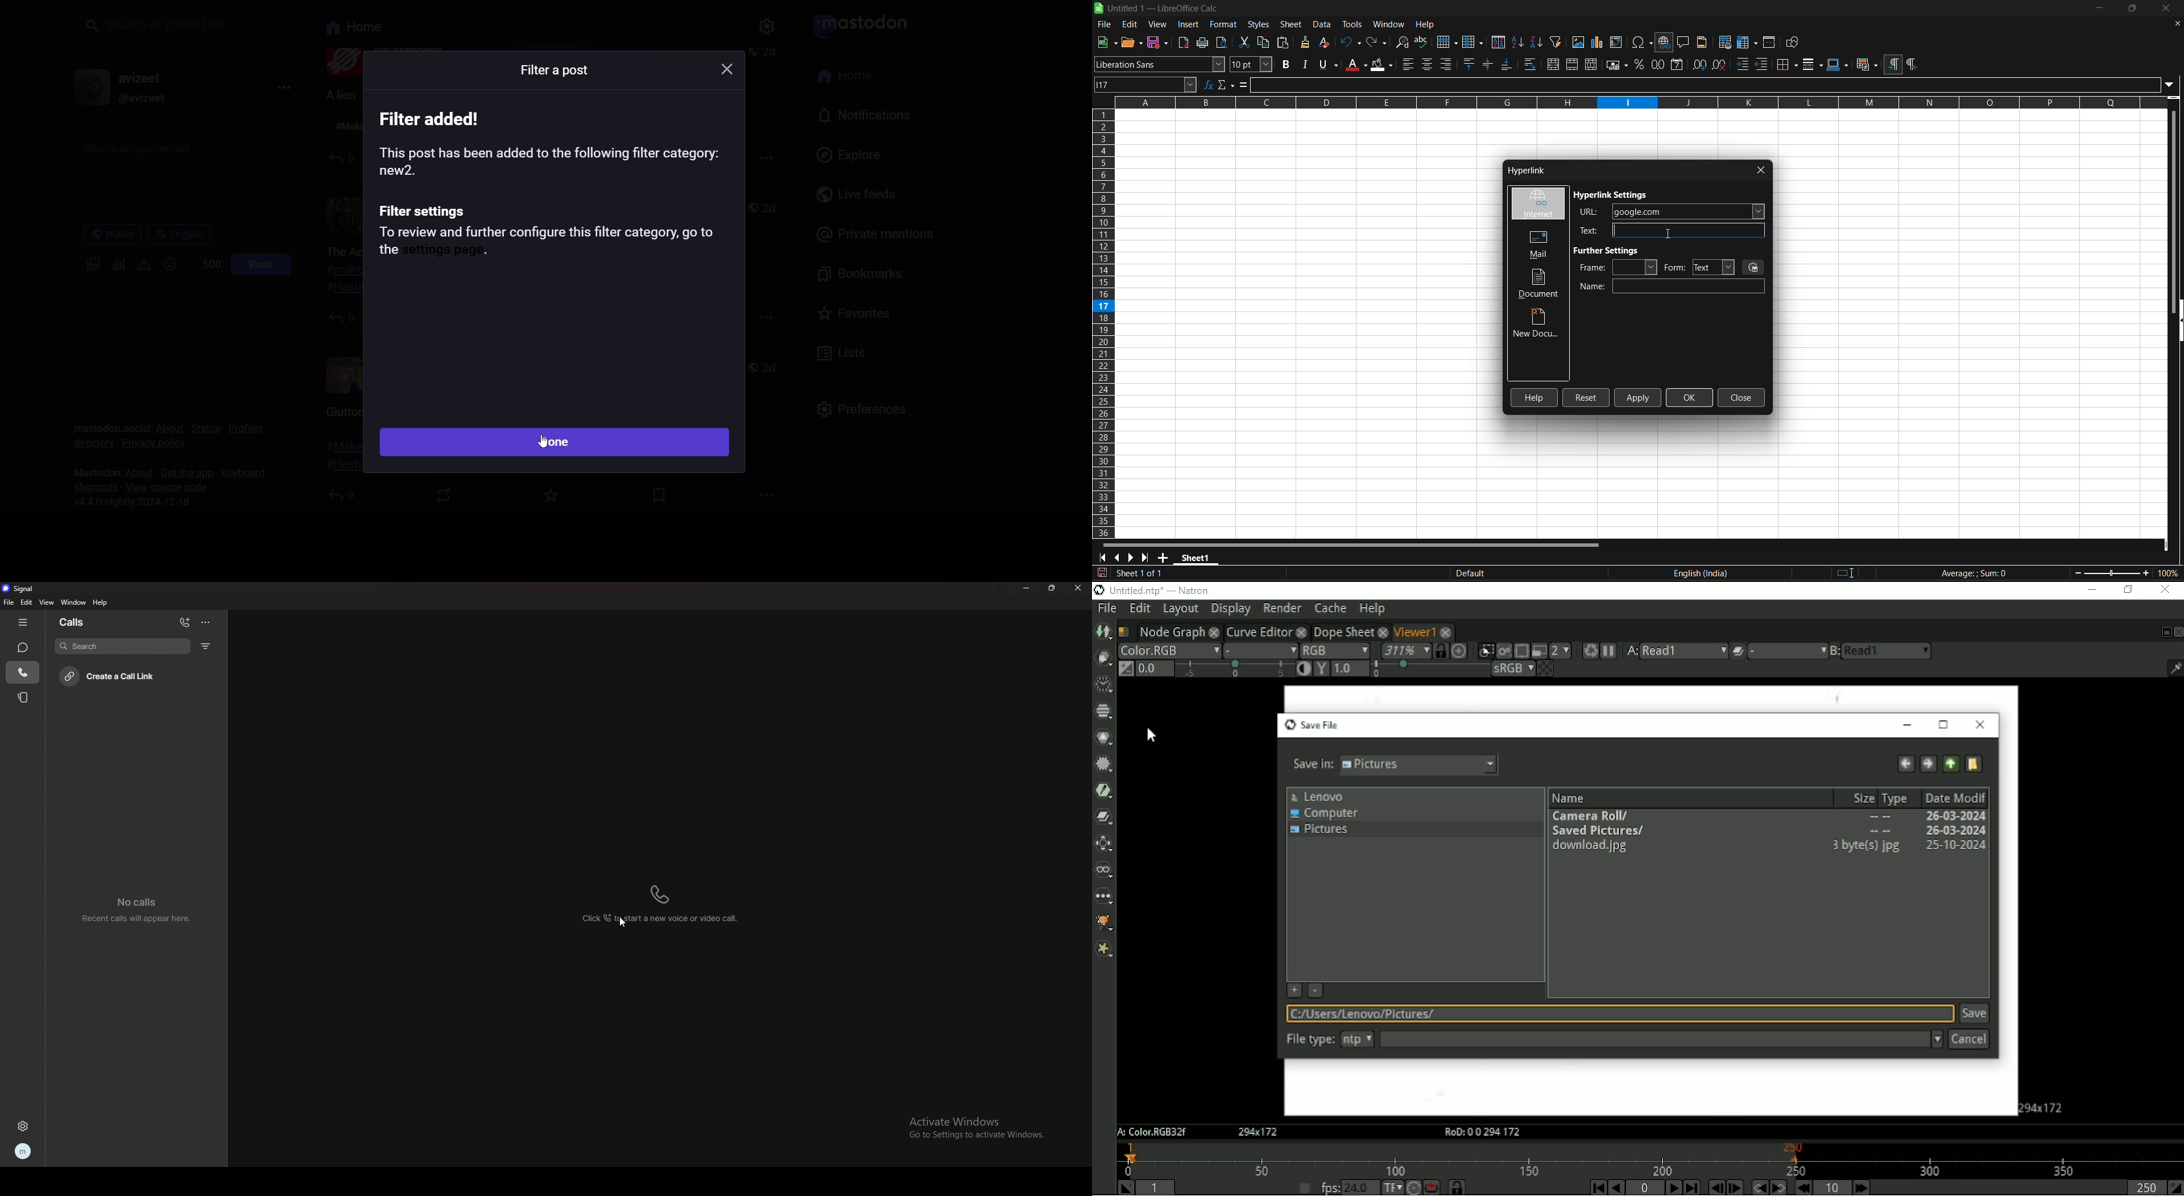 The image size is (2184, 1204). I want to click on center vertically, so click(1489, 64).